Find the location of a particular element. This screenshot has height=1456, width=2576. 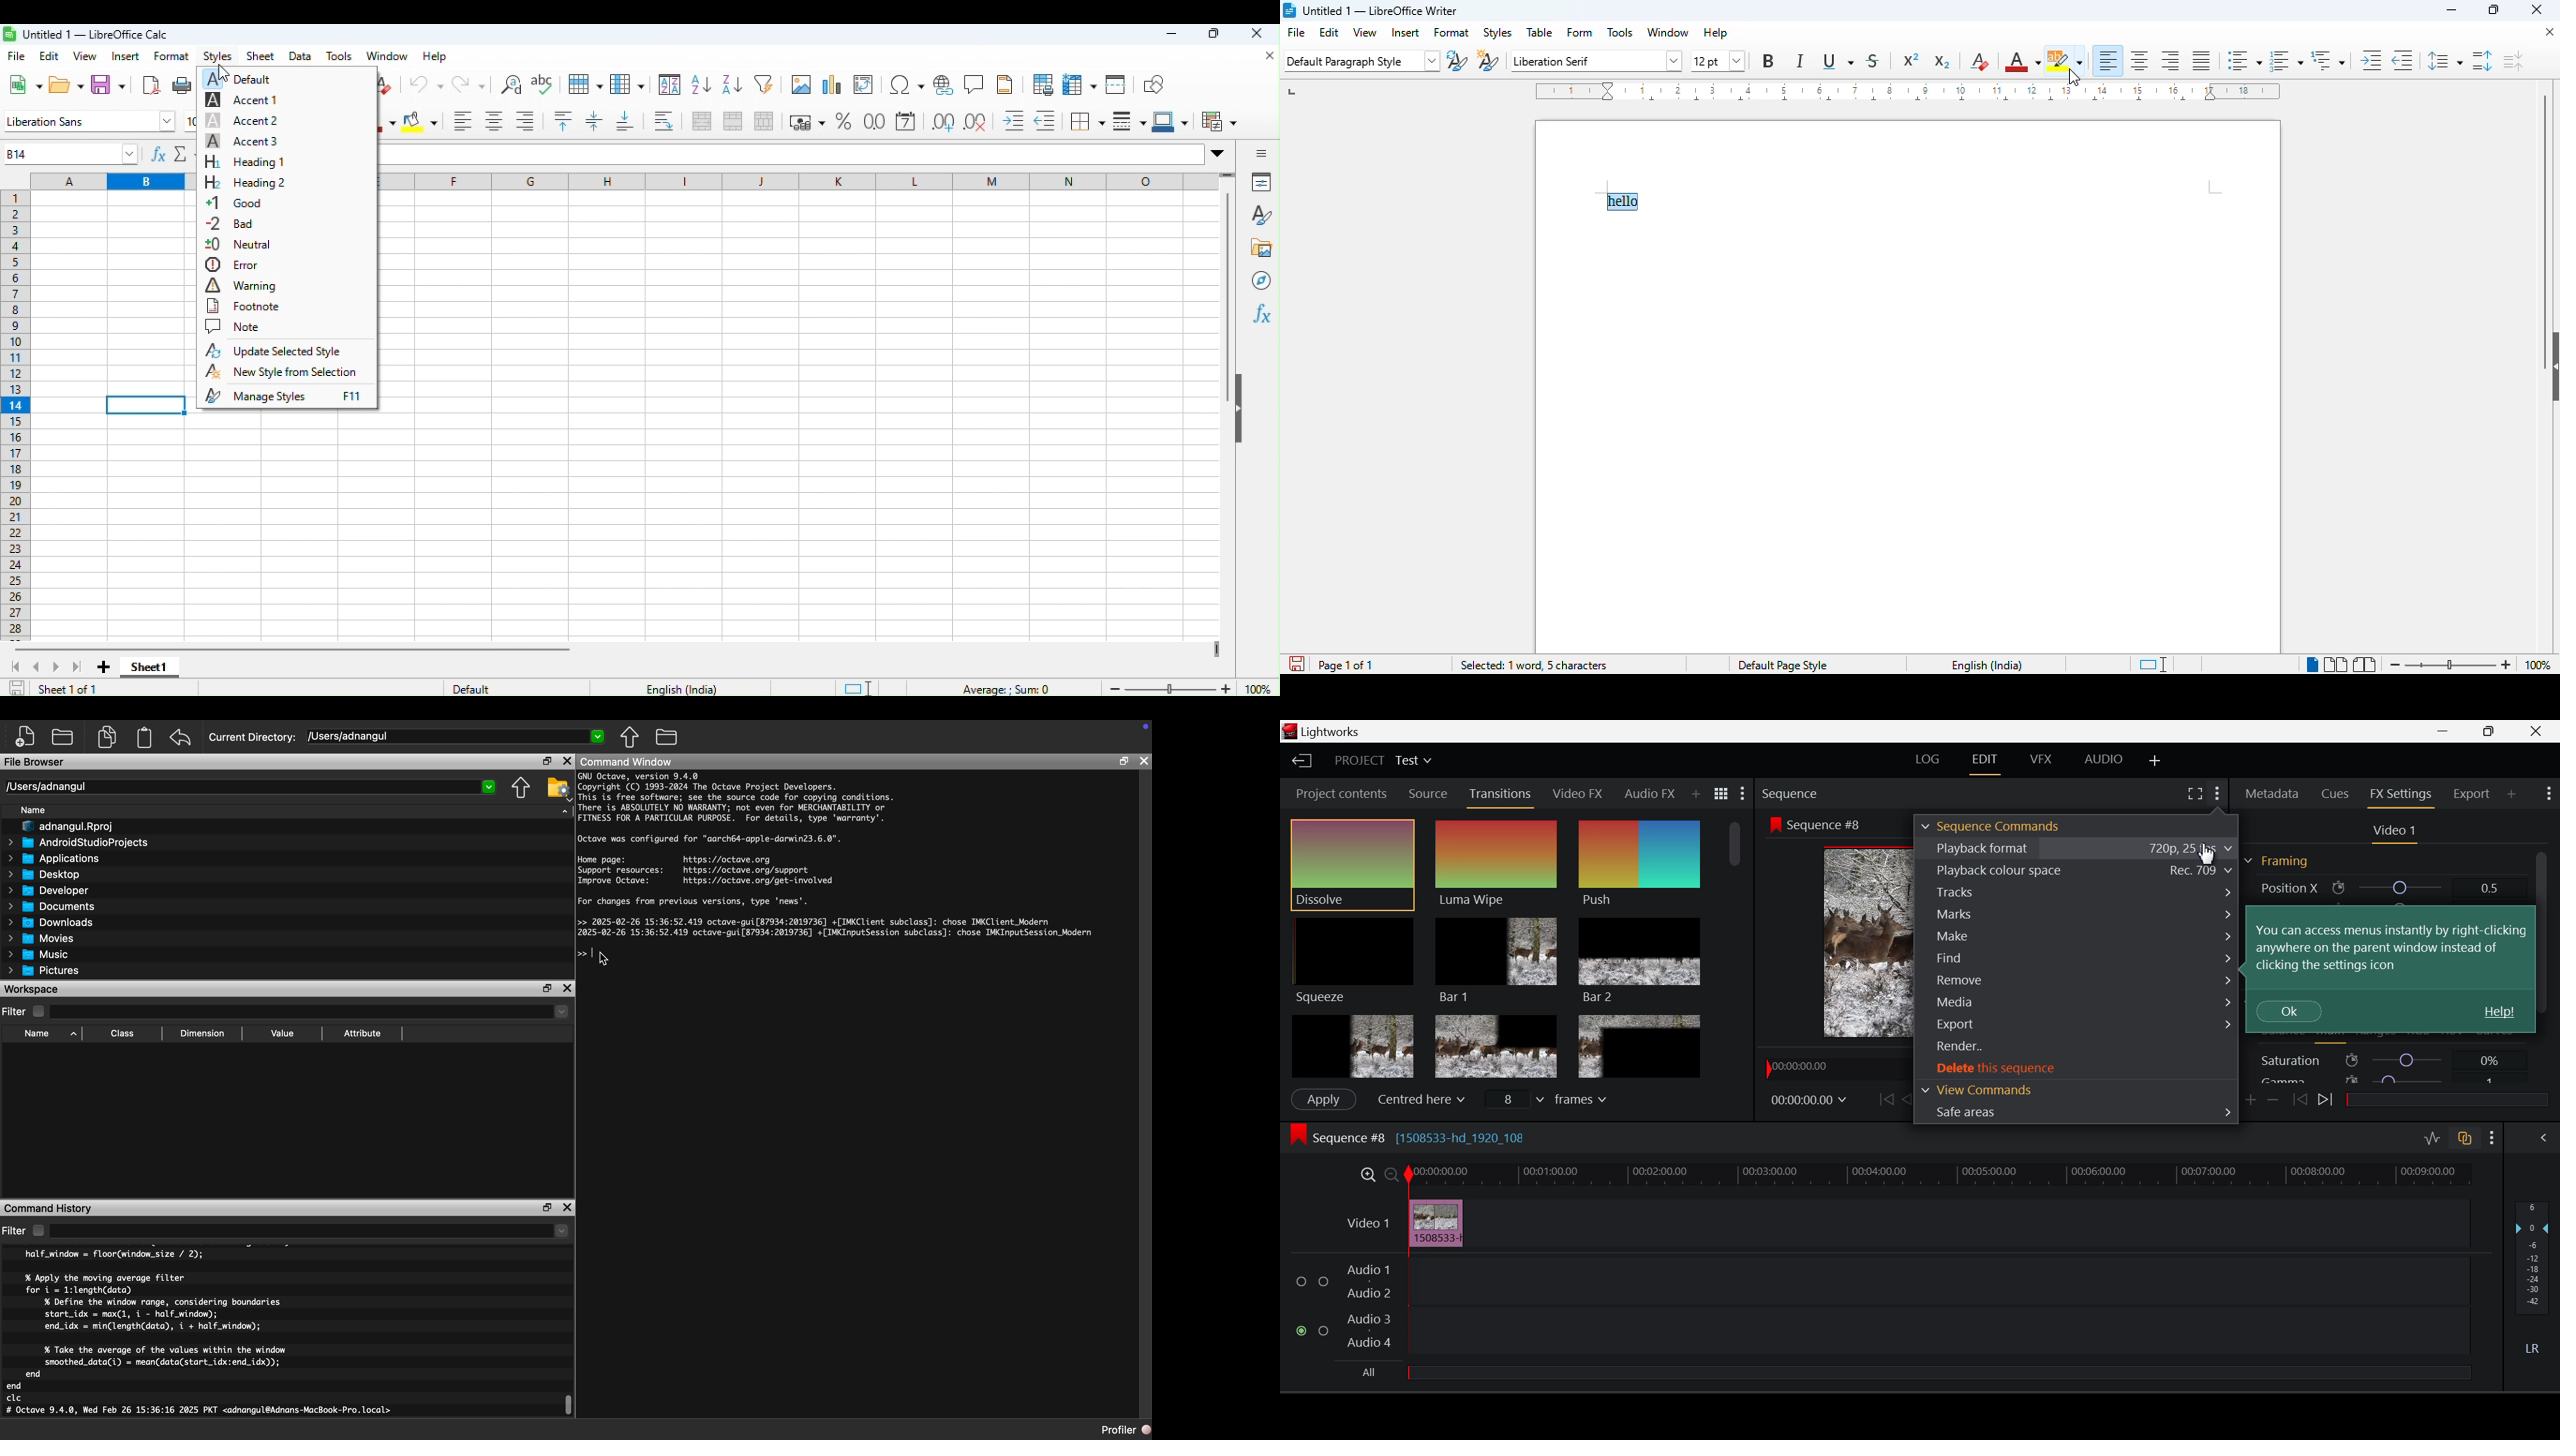

Manage styles F11 is located at coordinates (288, 397).